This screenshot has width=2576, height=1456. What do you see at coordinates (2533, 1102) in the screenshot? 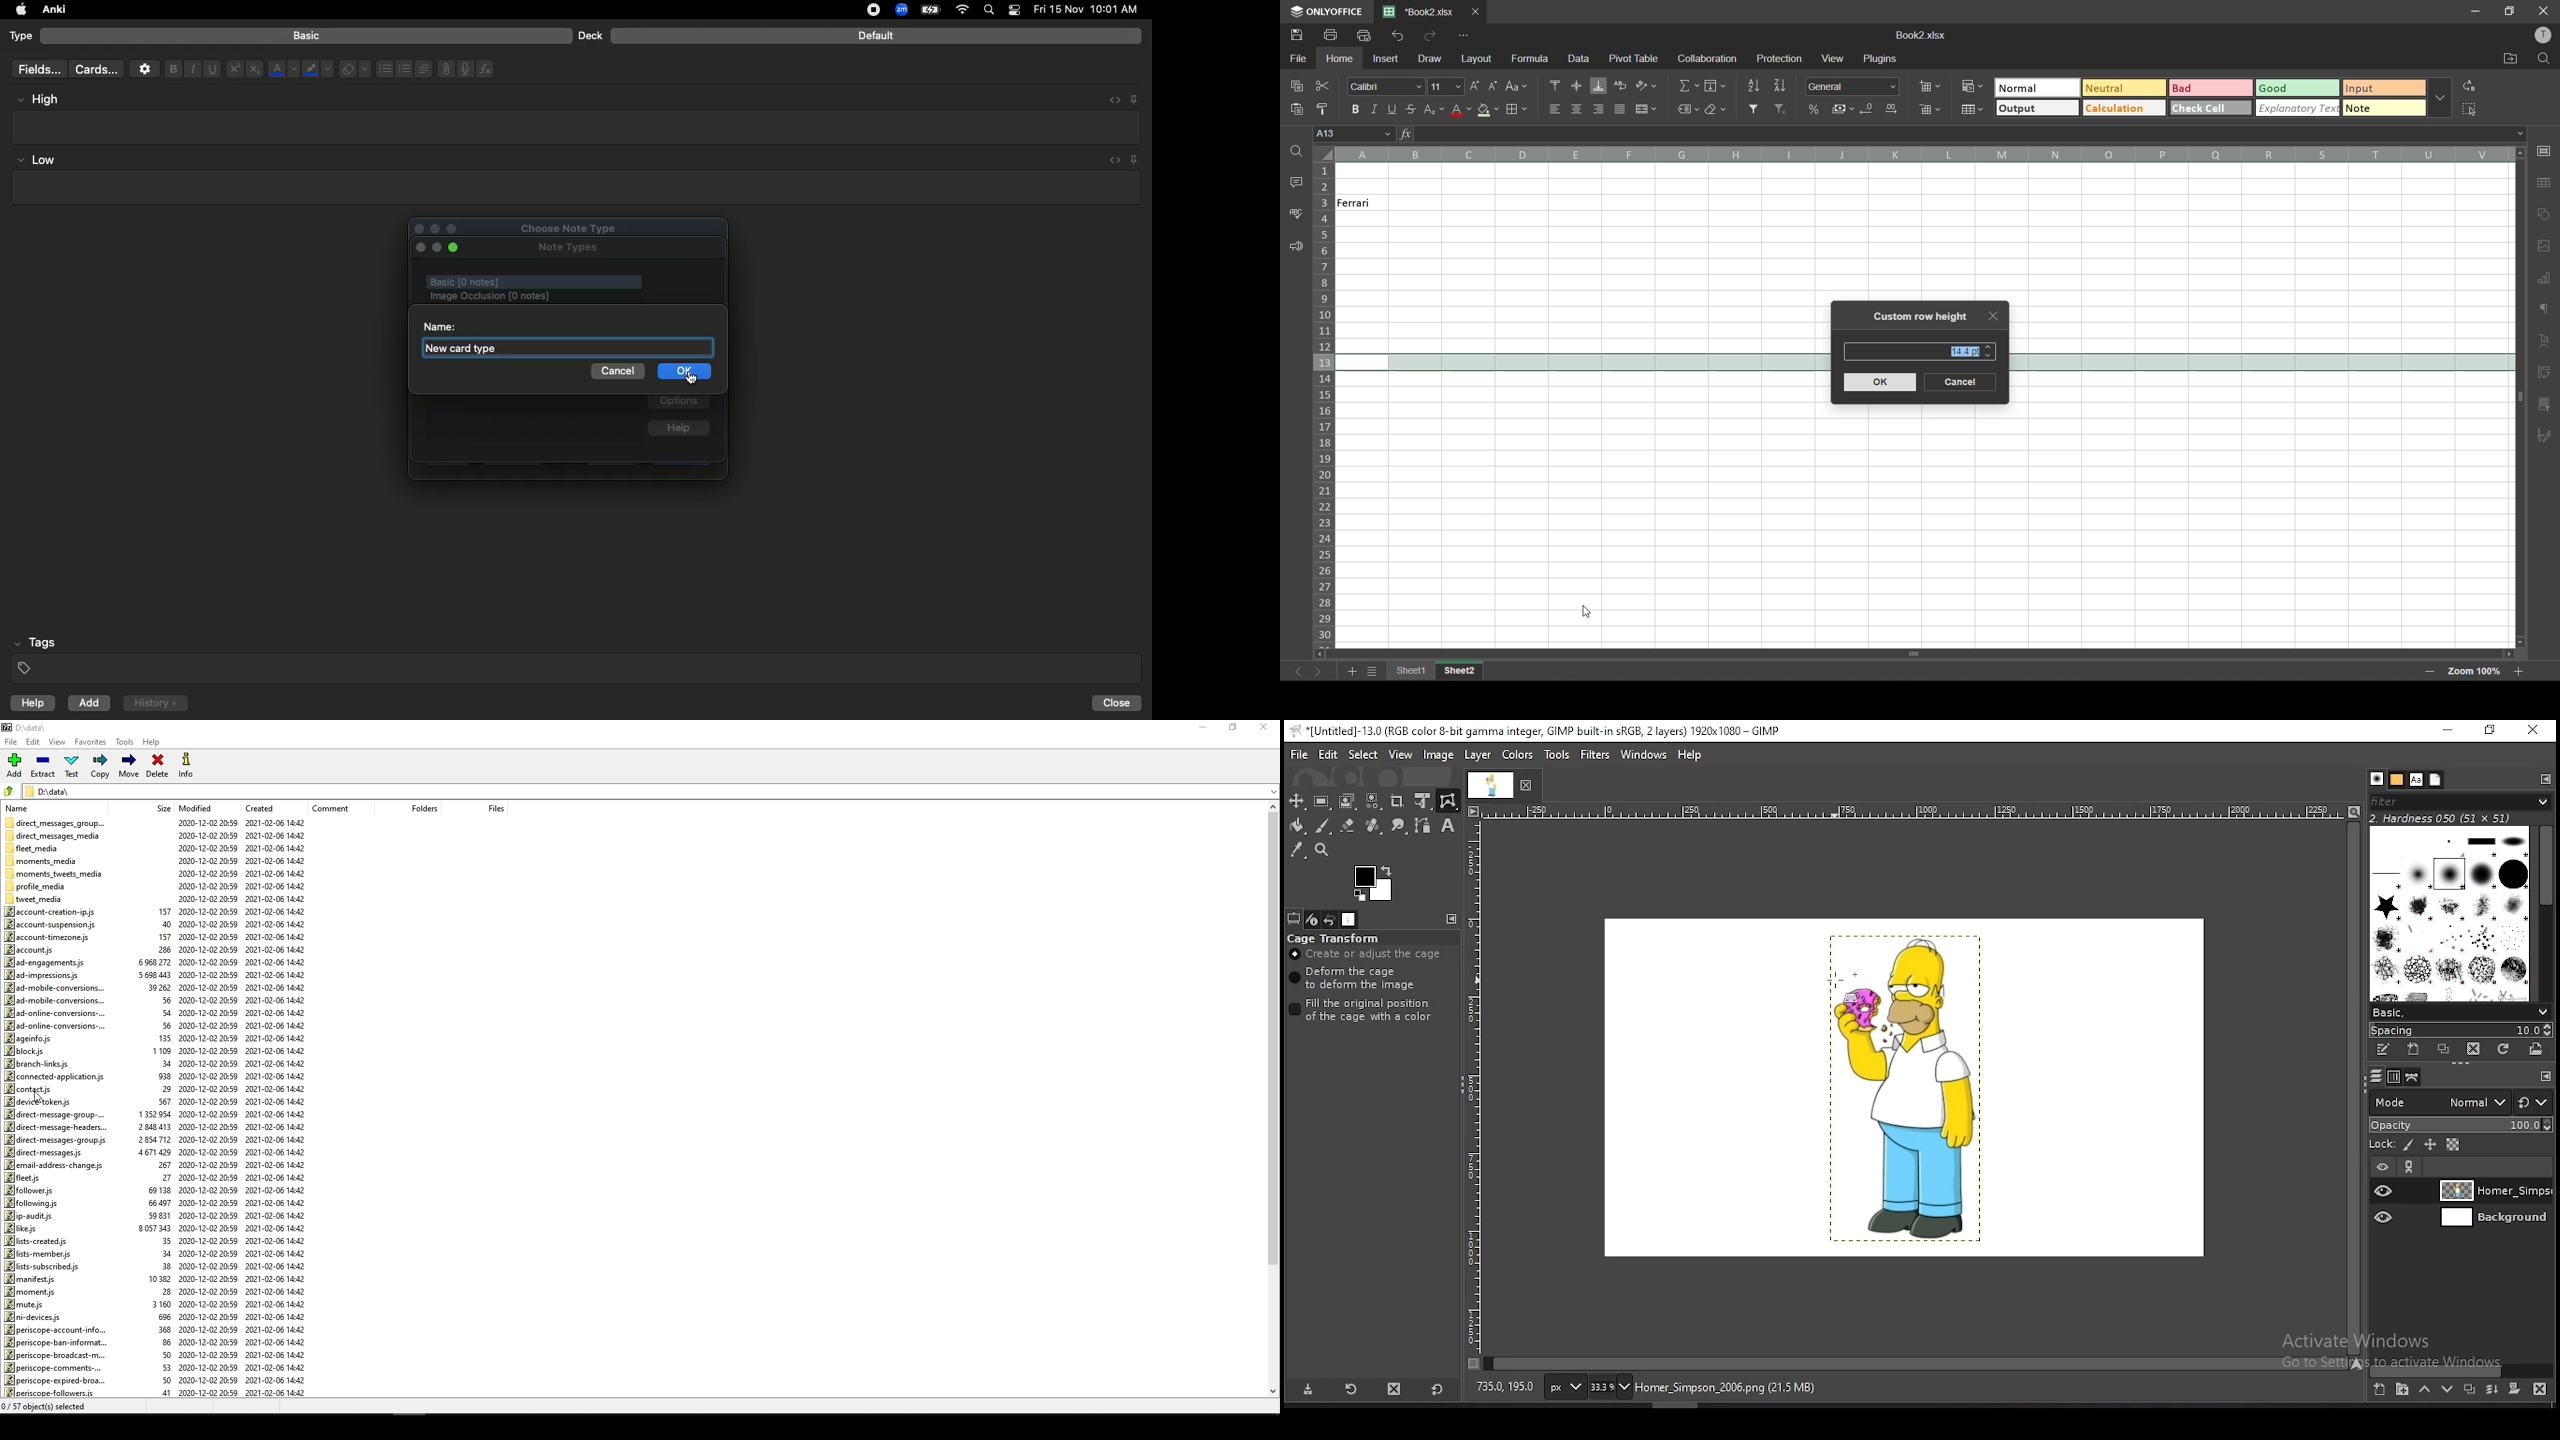
I see `rest` at bounding box center [2533, 1102].